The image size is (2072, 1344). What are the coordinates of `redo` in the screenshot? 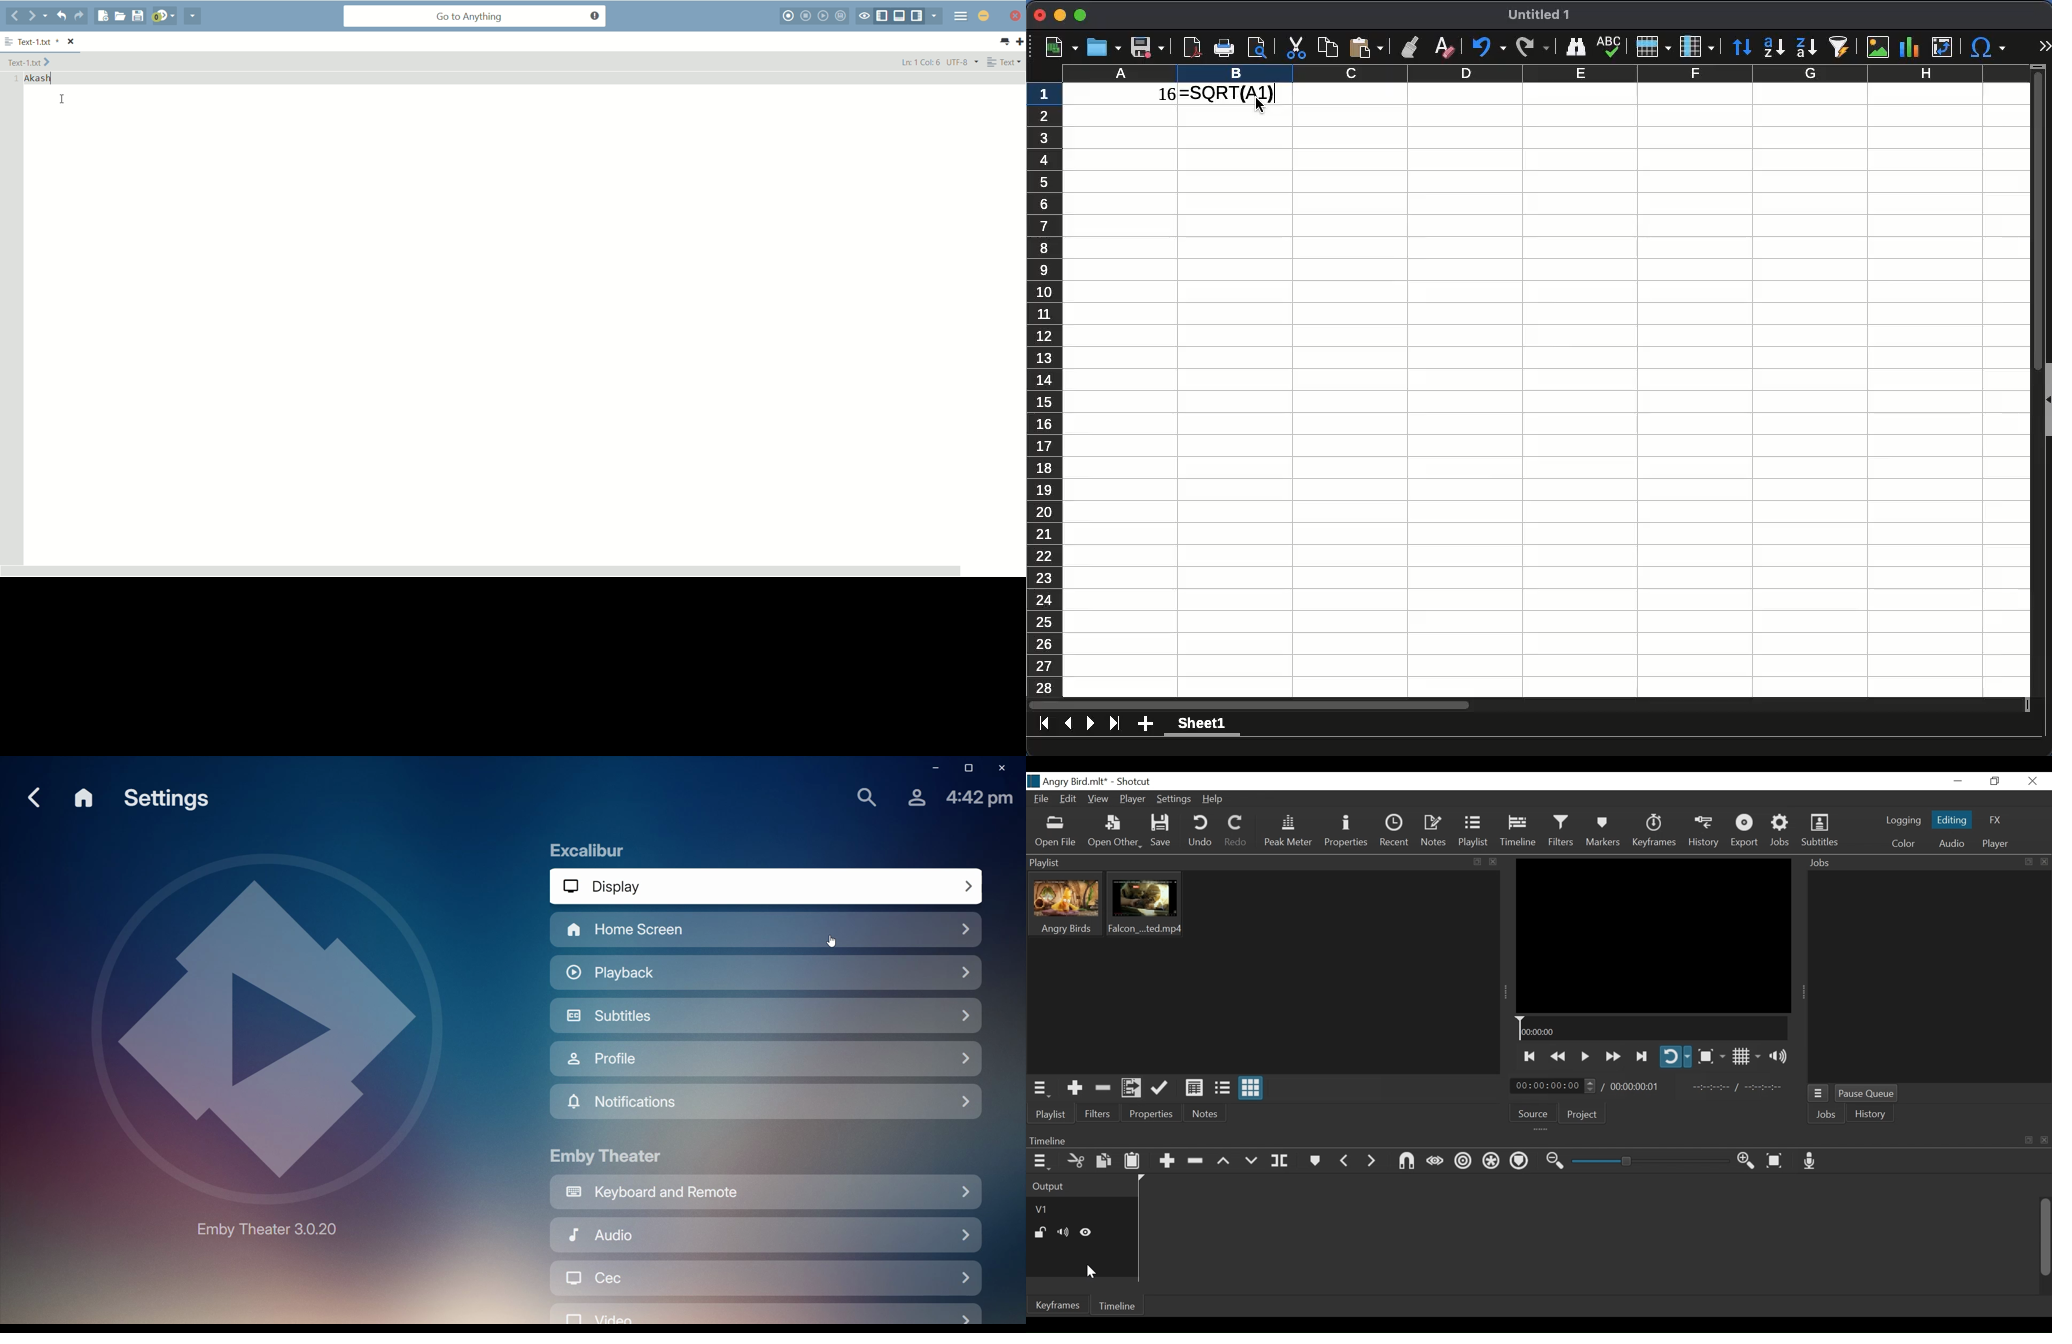 It's located at (80, 17).